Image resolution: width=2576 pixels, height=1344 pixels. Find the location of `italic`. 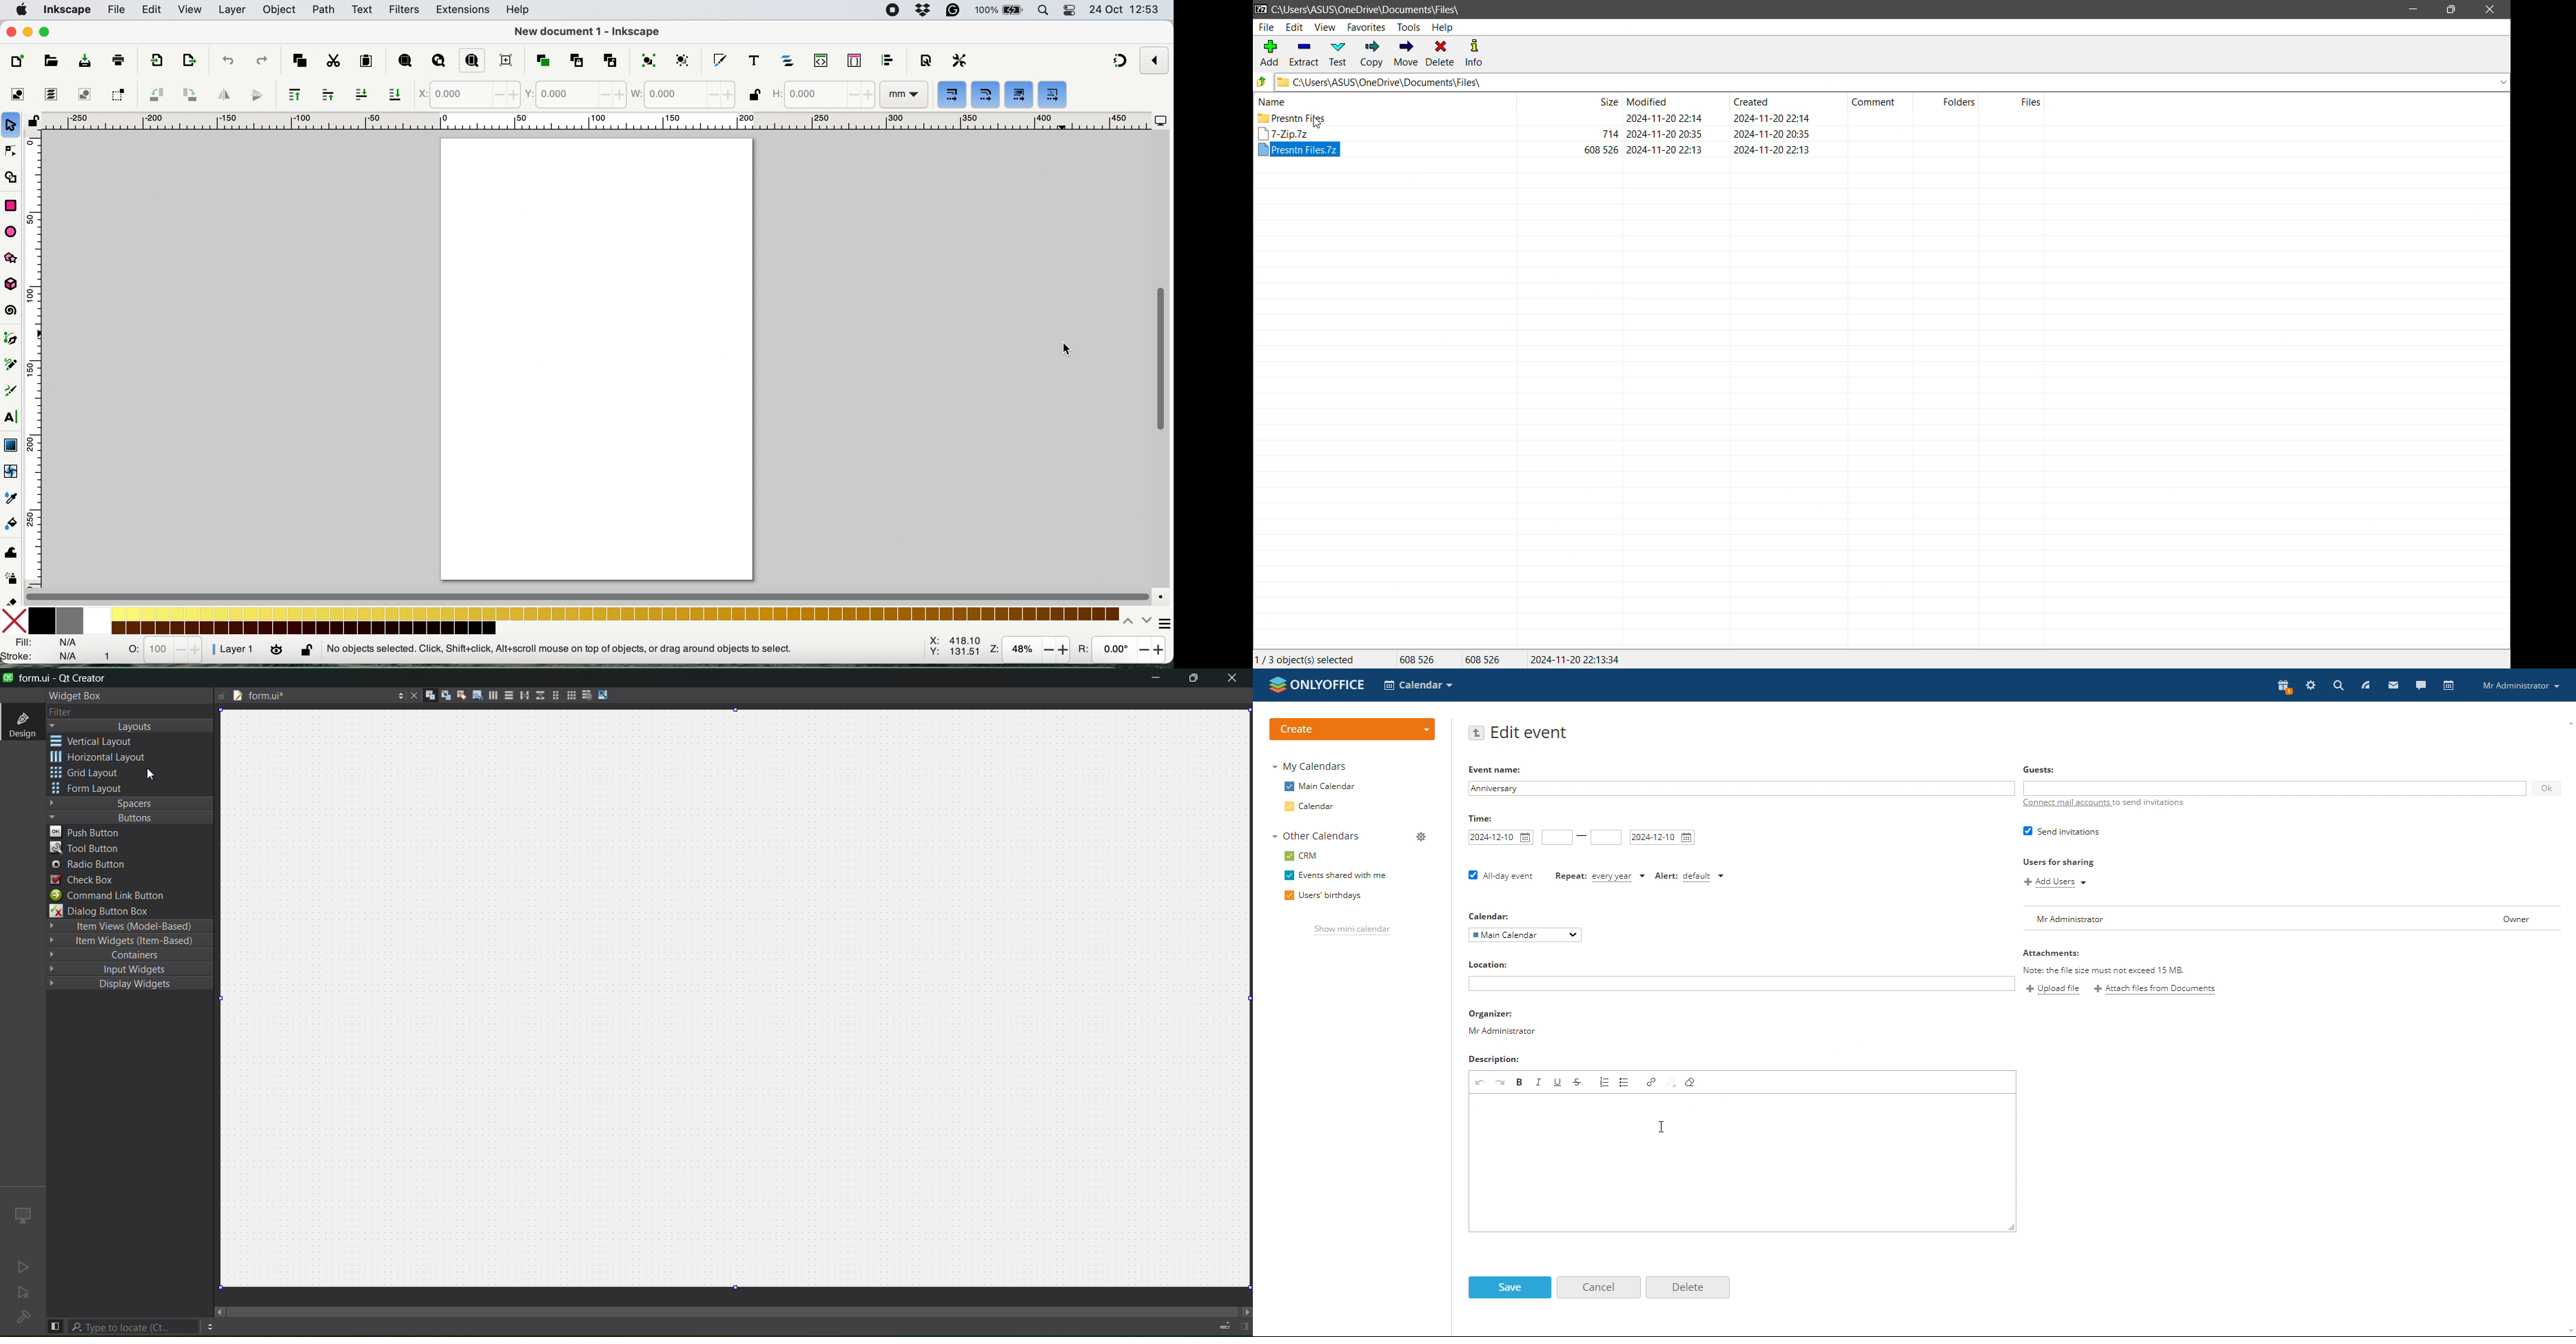

italic is located at coordinates (1539, 1081).